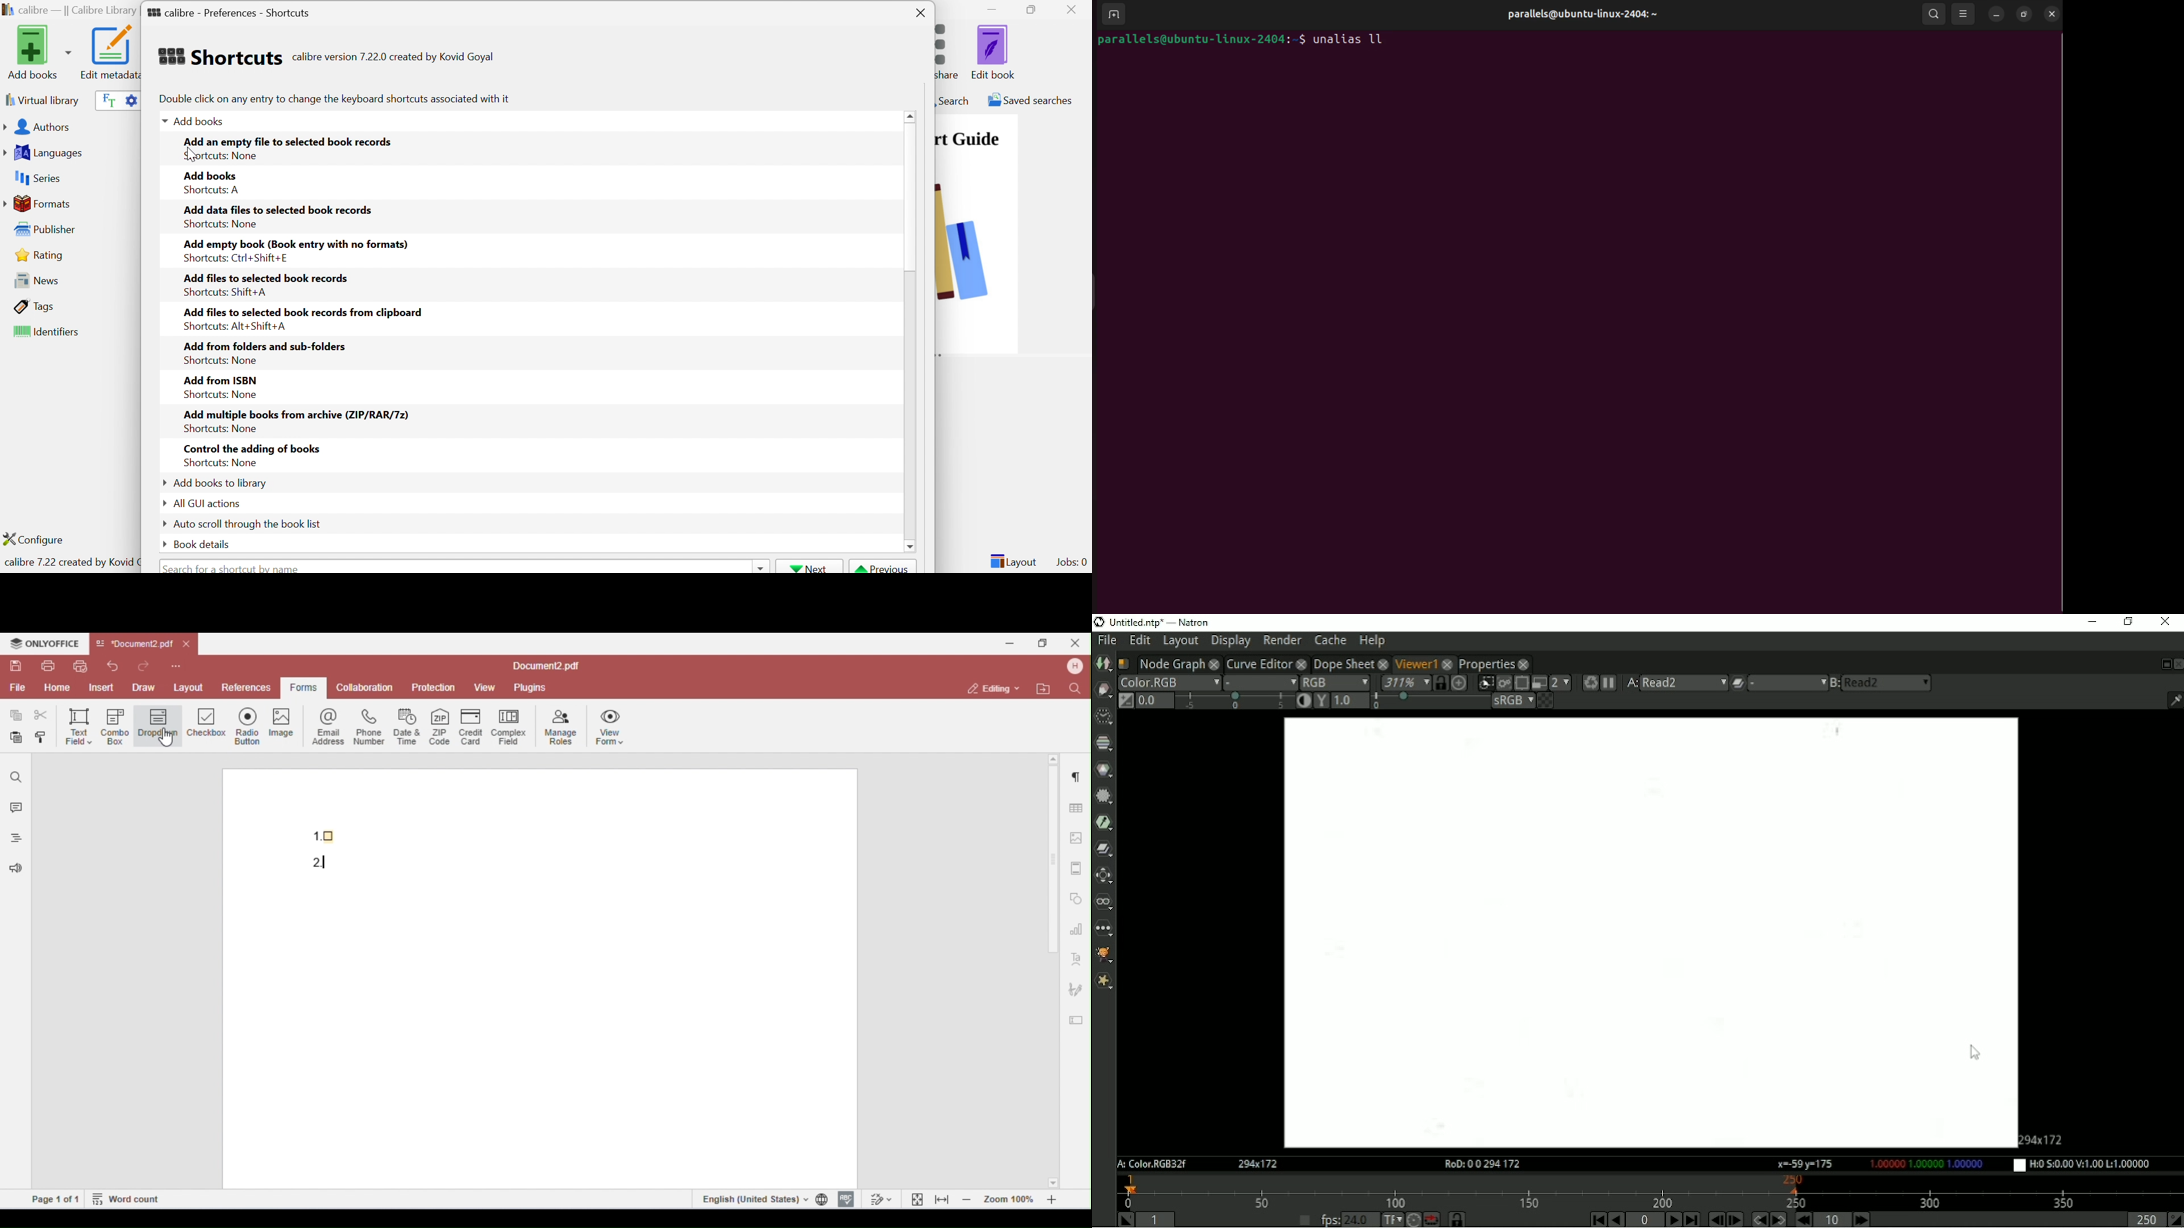 Image resolution: width=2184 pixels, height=1232 pixels. Describe the element at coordinates (994, 52) in the screenshot. I see `Edit book` at that location.